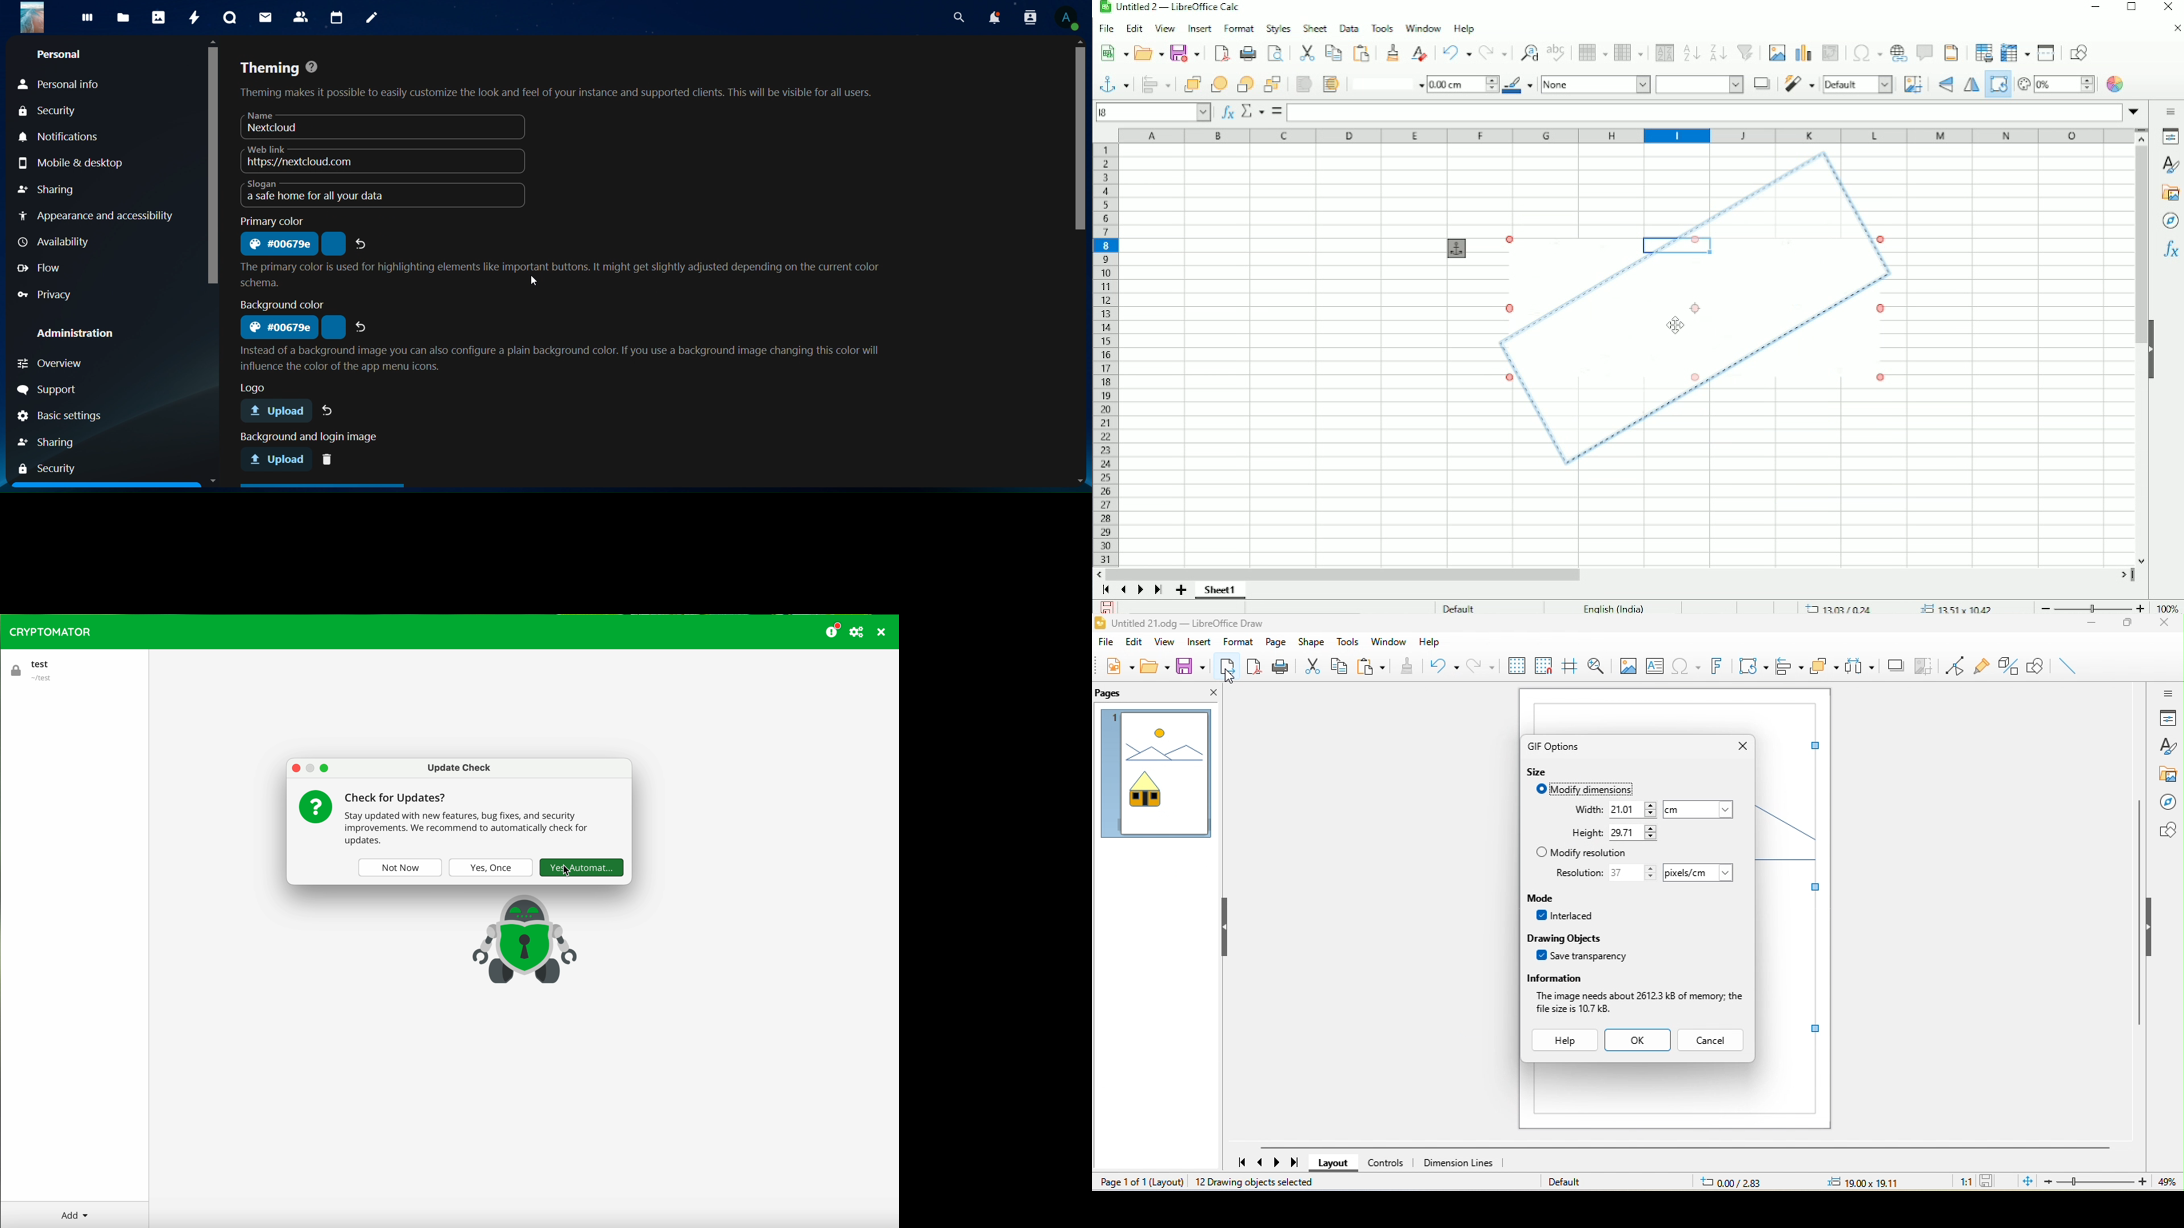 Image resolution: width=2184 pixels, height=1232 pixels. I want to click on web link, so click(326, 158).